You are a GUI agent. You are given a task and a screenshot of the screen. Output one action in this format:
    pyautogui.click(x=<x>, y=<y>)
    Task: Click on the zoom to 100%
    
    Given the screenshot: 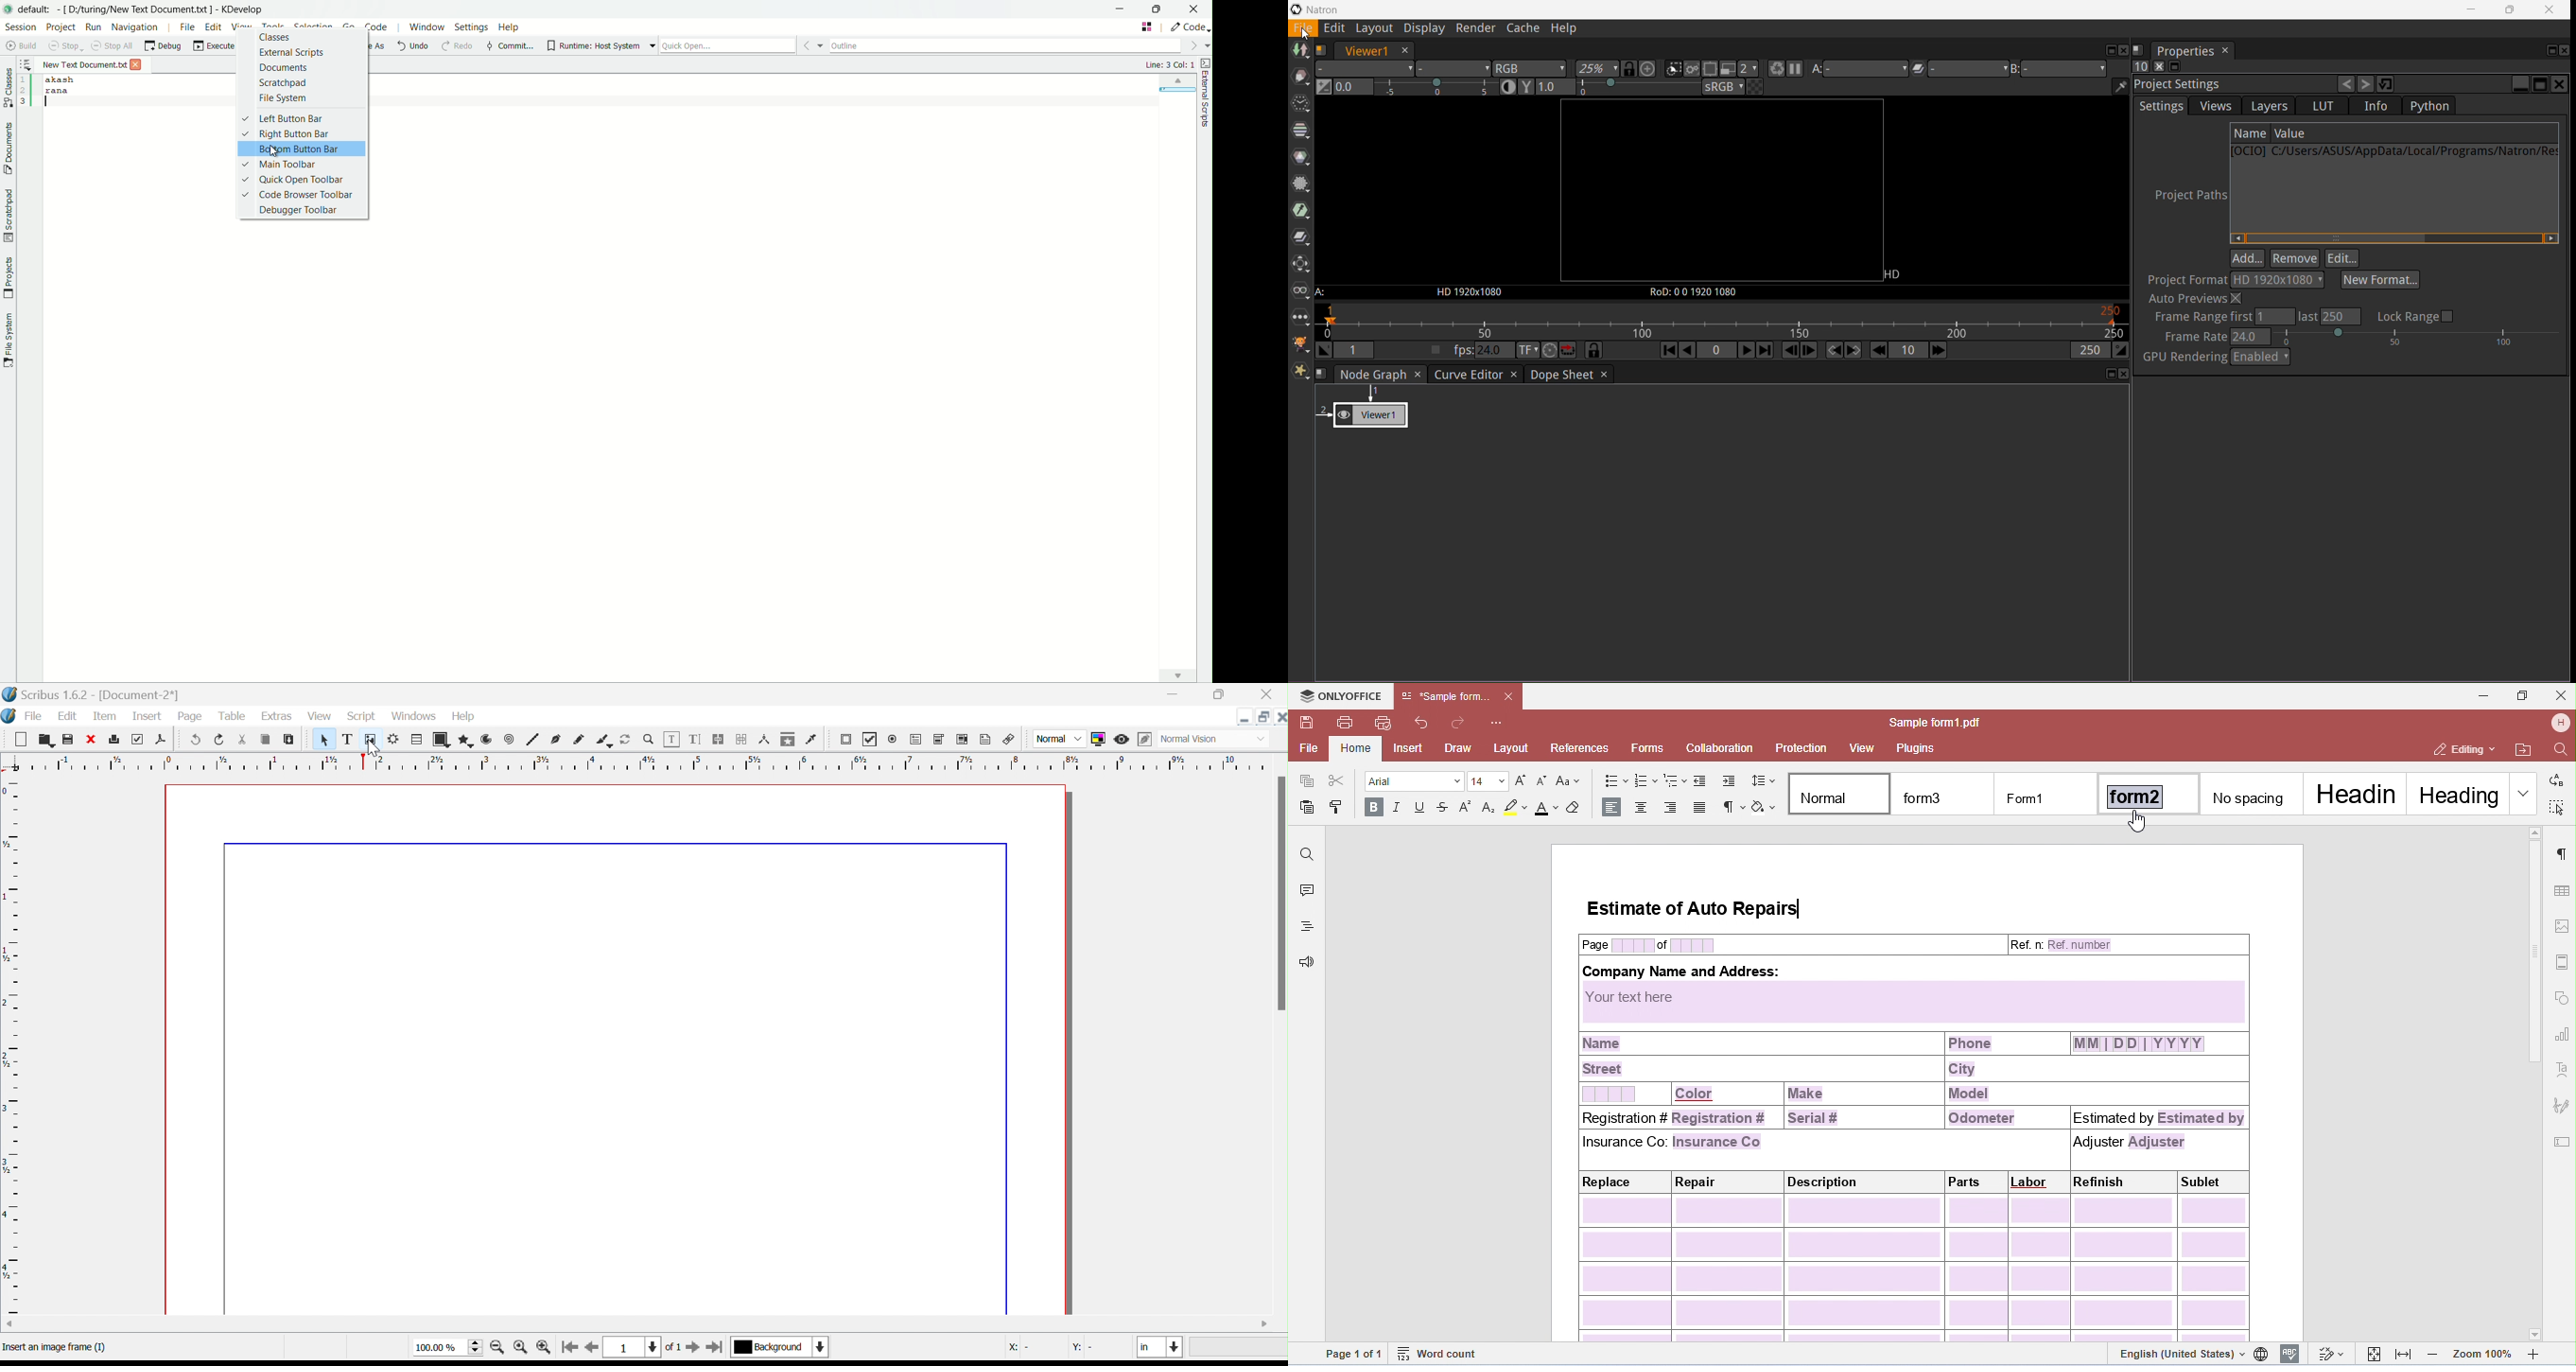 What is the action you would take?
    pyautogui.click(x=522, y=1348)
    